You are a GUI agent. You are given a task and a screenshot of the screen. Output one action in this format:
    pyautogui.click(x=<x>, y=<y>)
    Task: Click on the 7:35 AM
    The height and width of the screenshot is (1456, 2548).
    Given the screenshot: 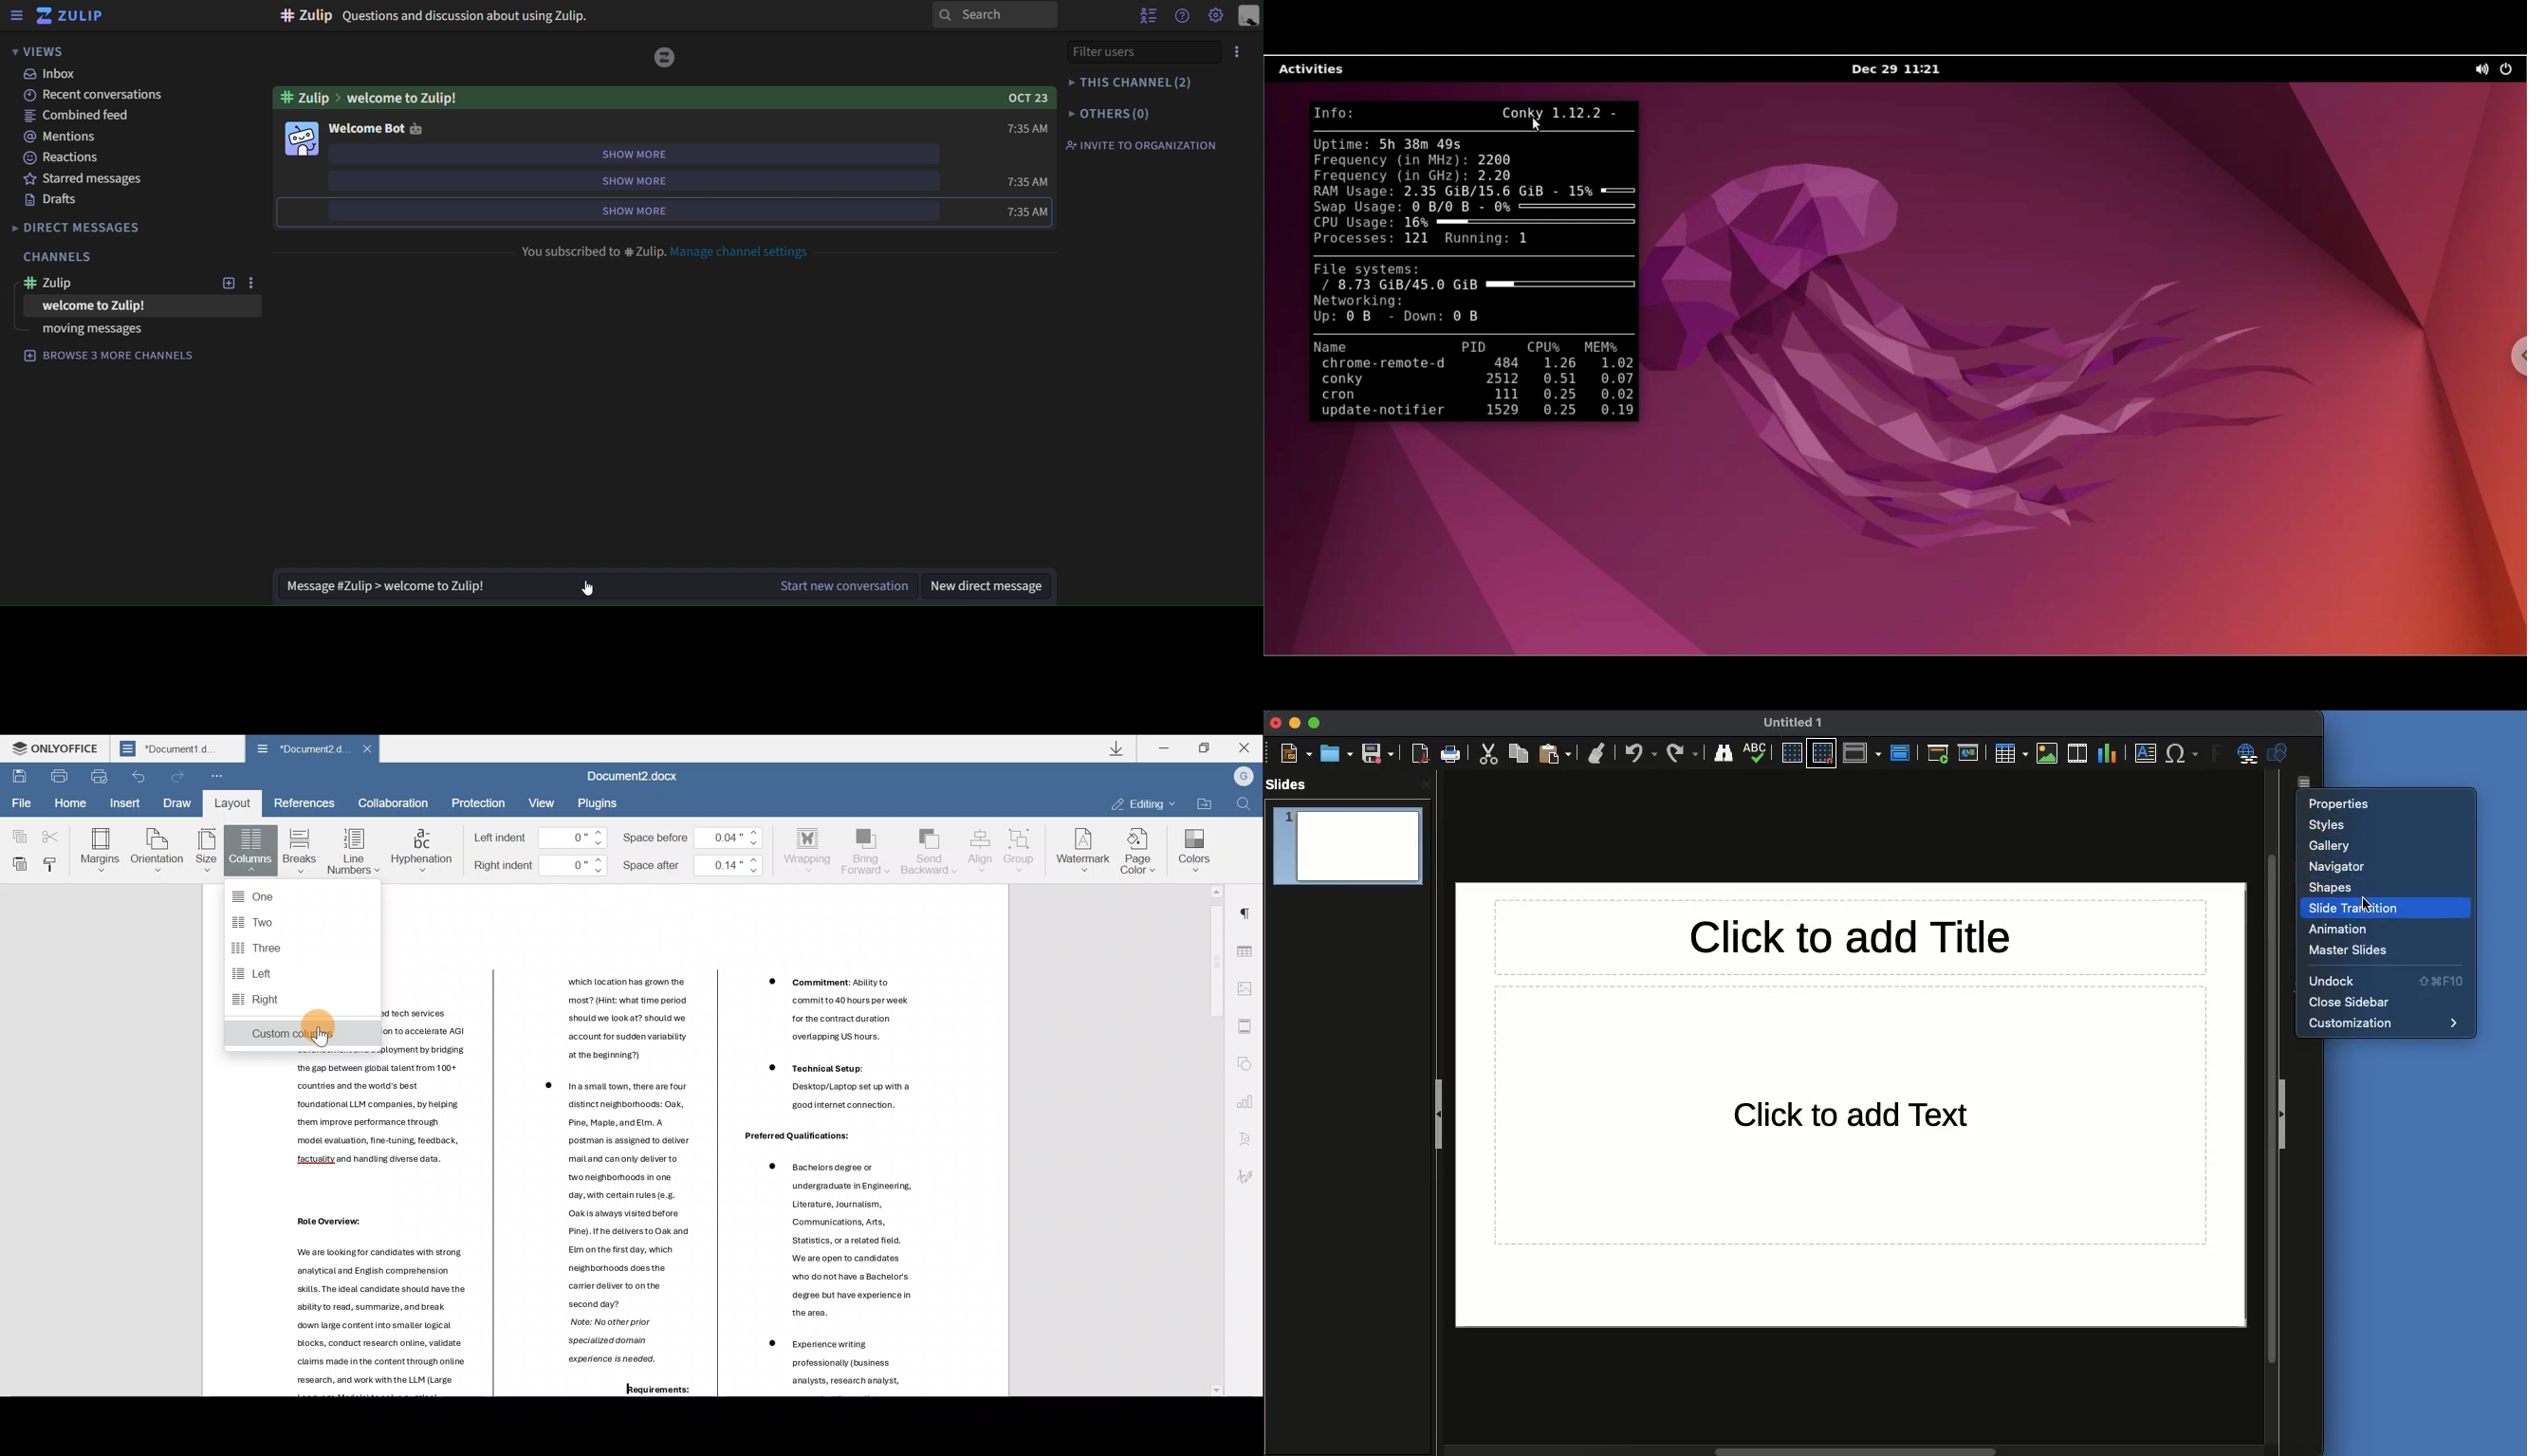 What is the action you would take?
    pyautogui.click(x=1026, y=195)
    